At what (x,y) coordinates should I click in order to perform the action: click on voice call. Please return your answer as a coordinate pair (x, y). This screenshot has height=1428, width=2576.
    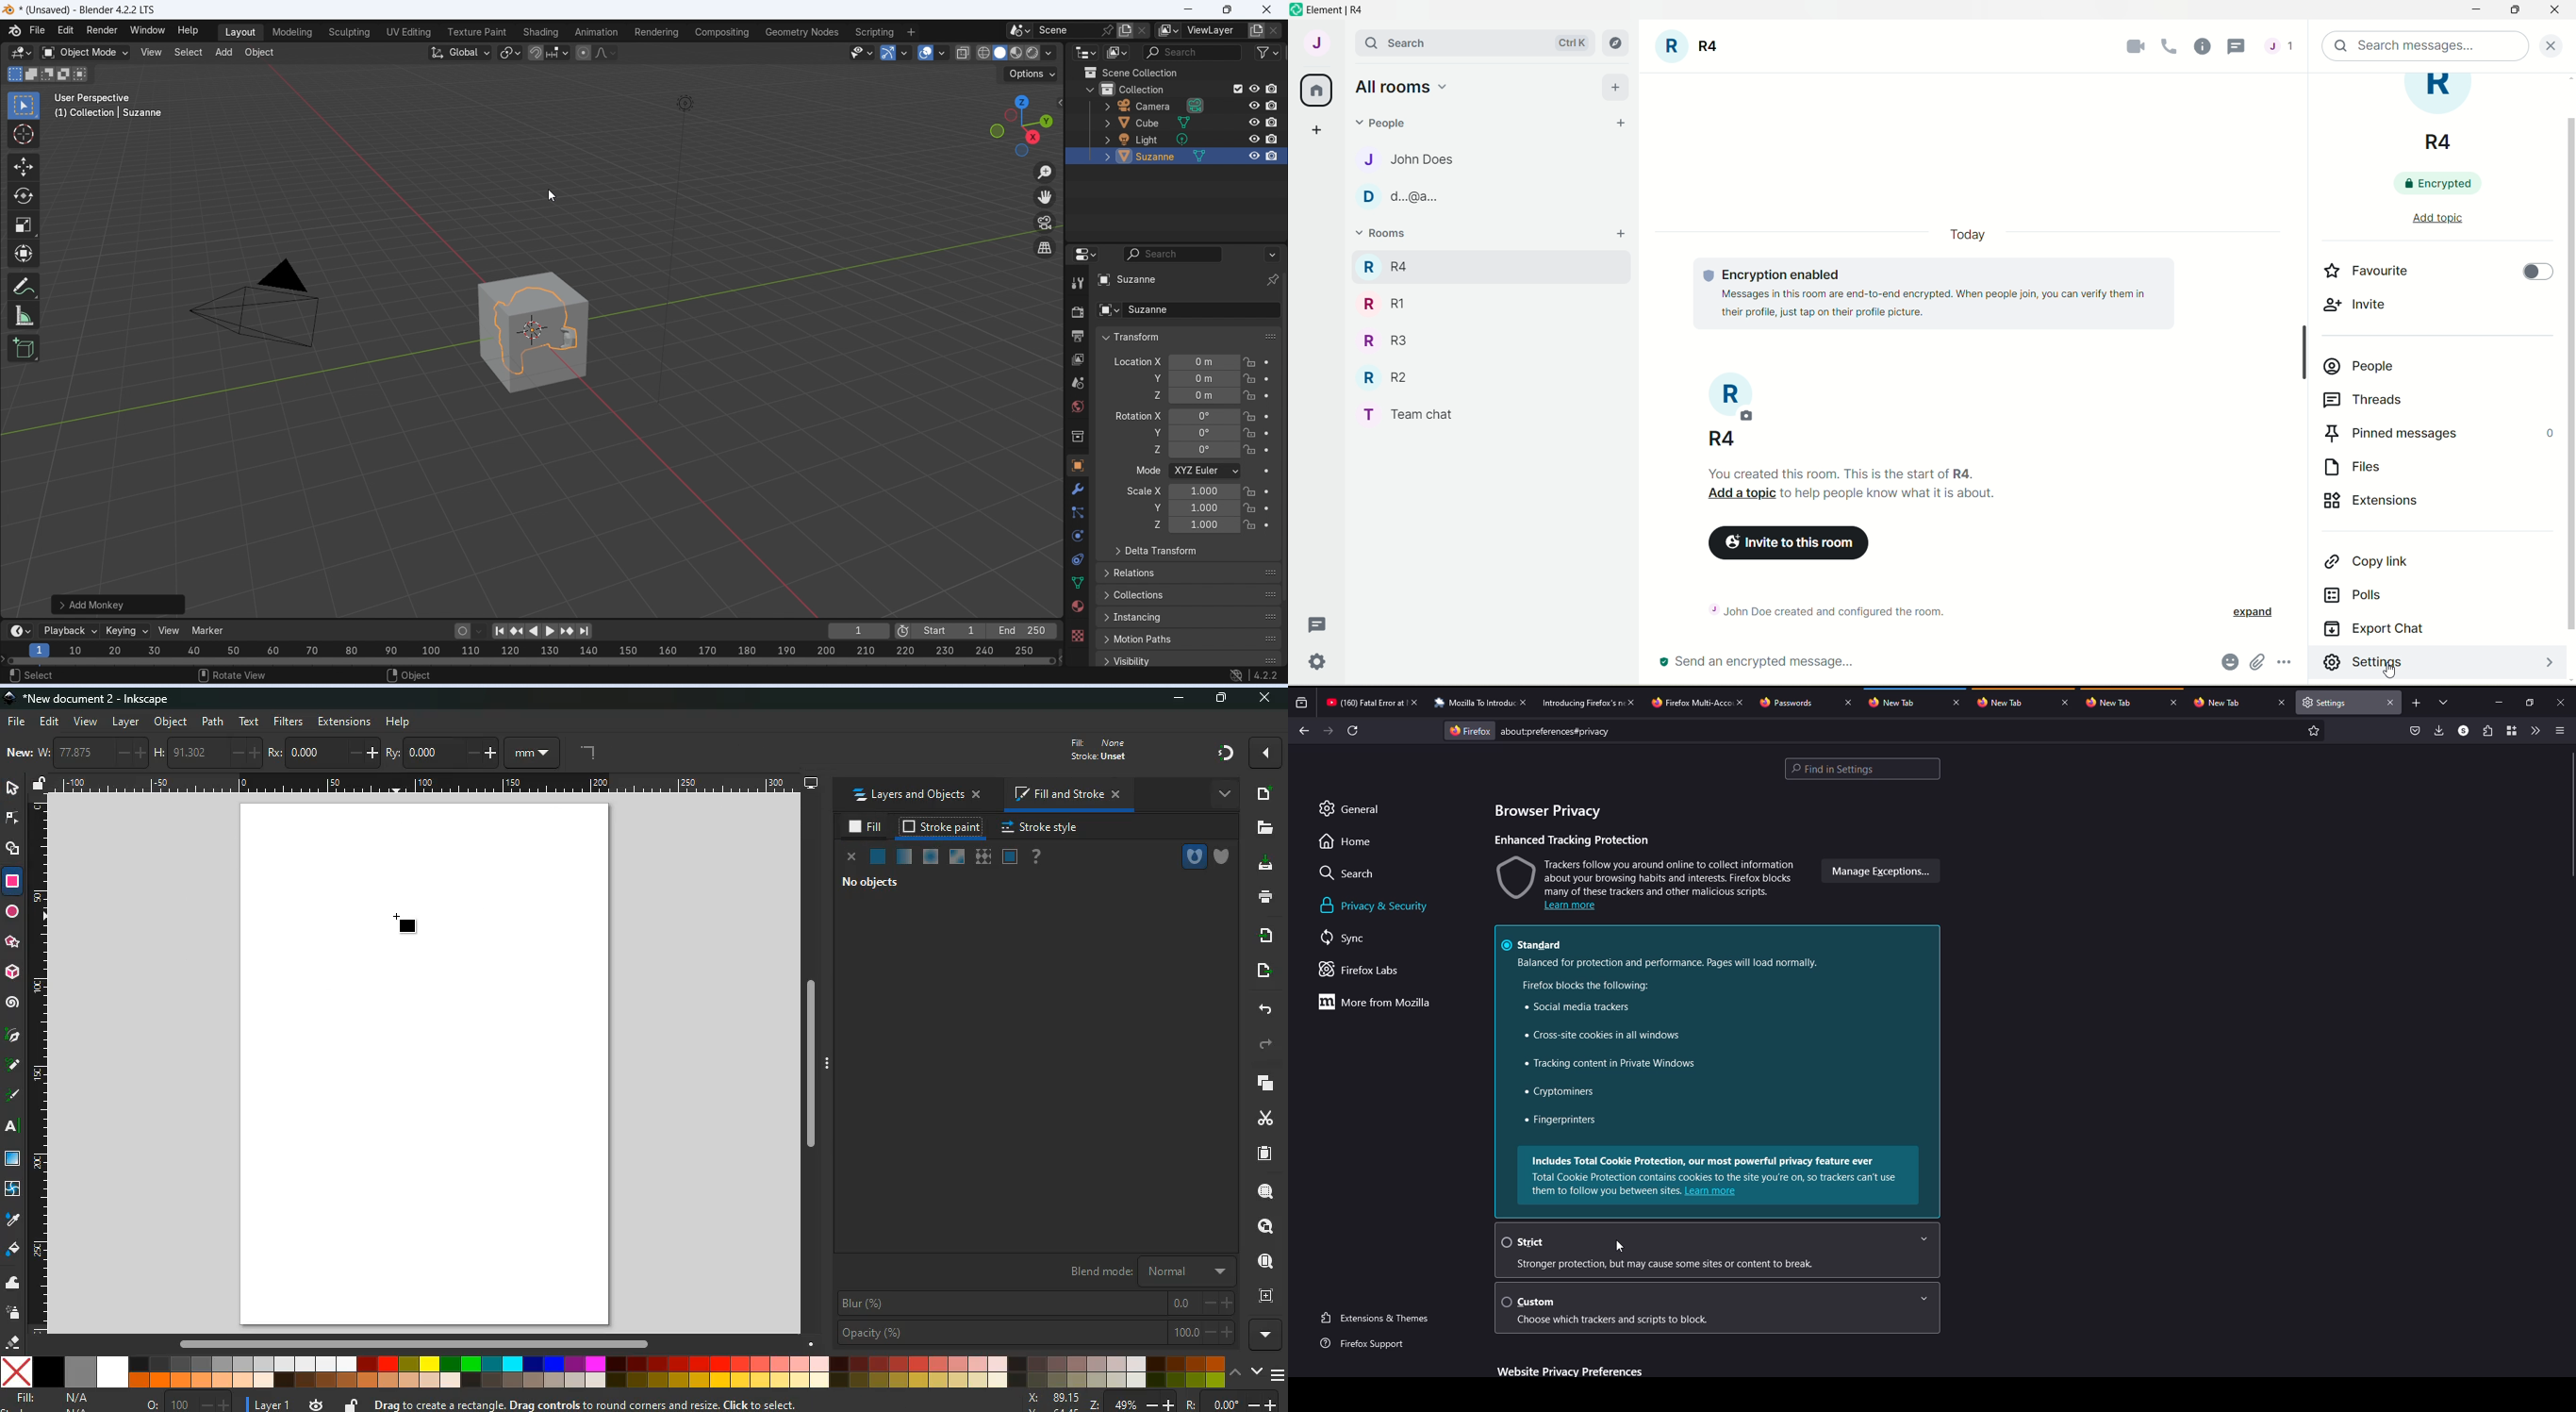
    Looking at the image, I should click on (2172, 46).